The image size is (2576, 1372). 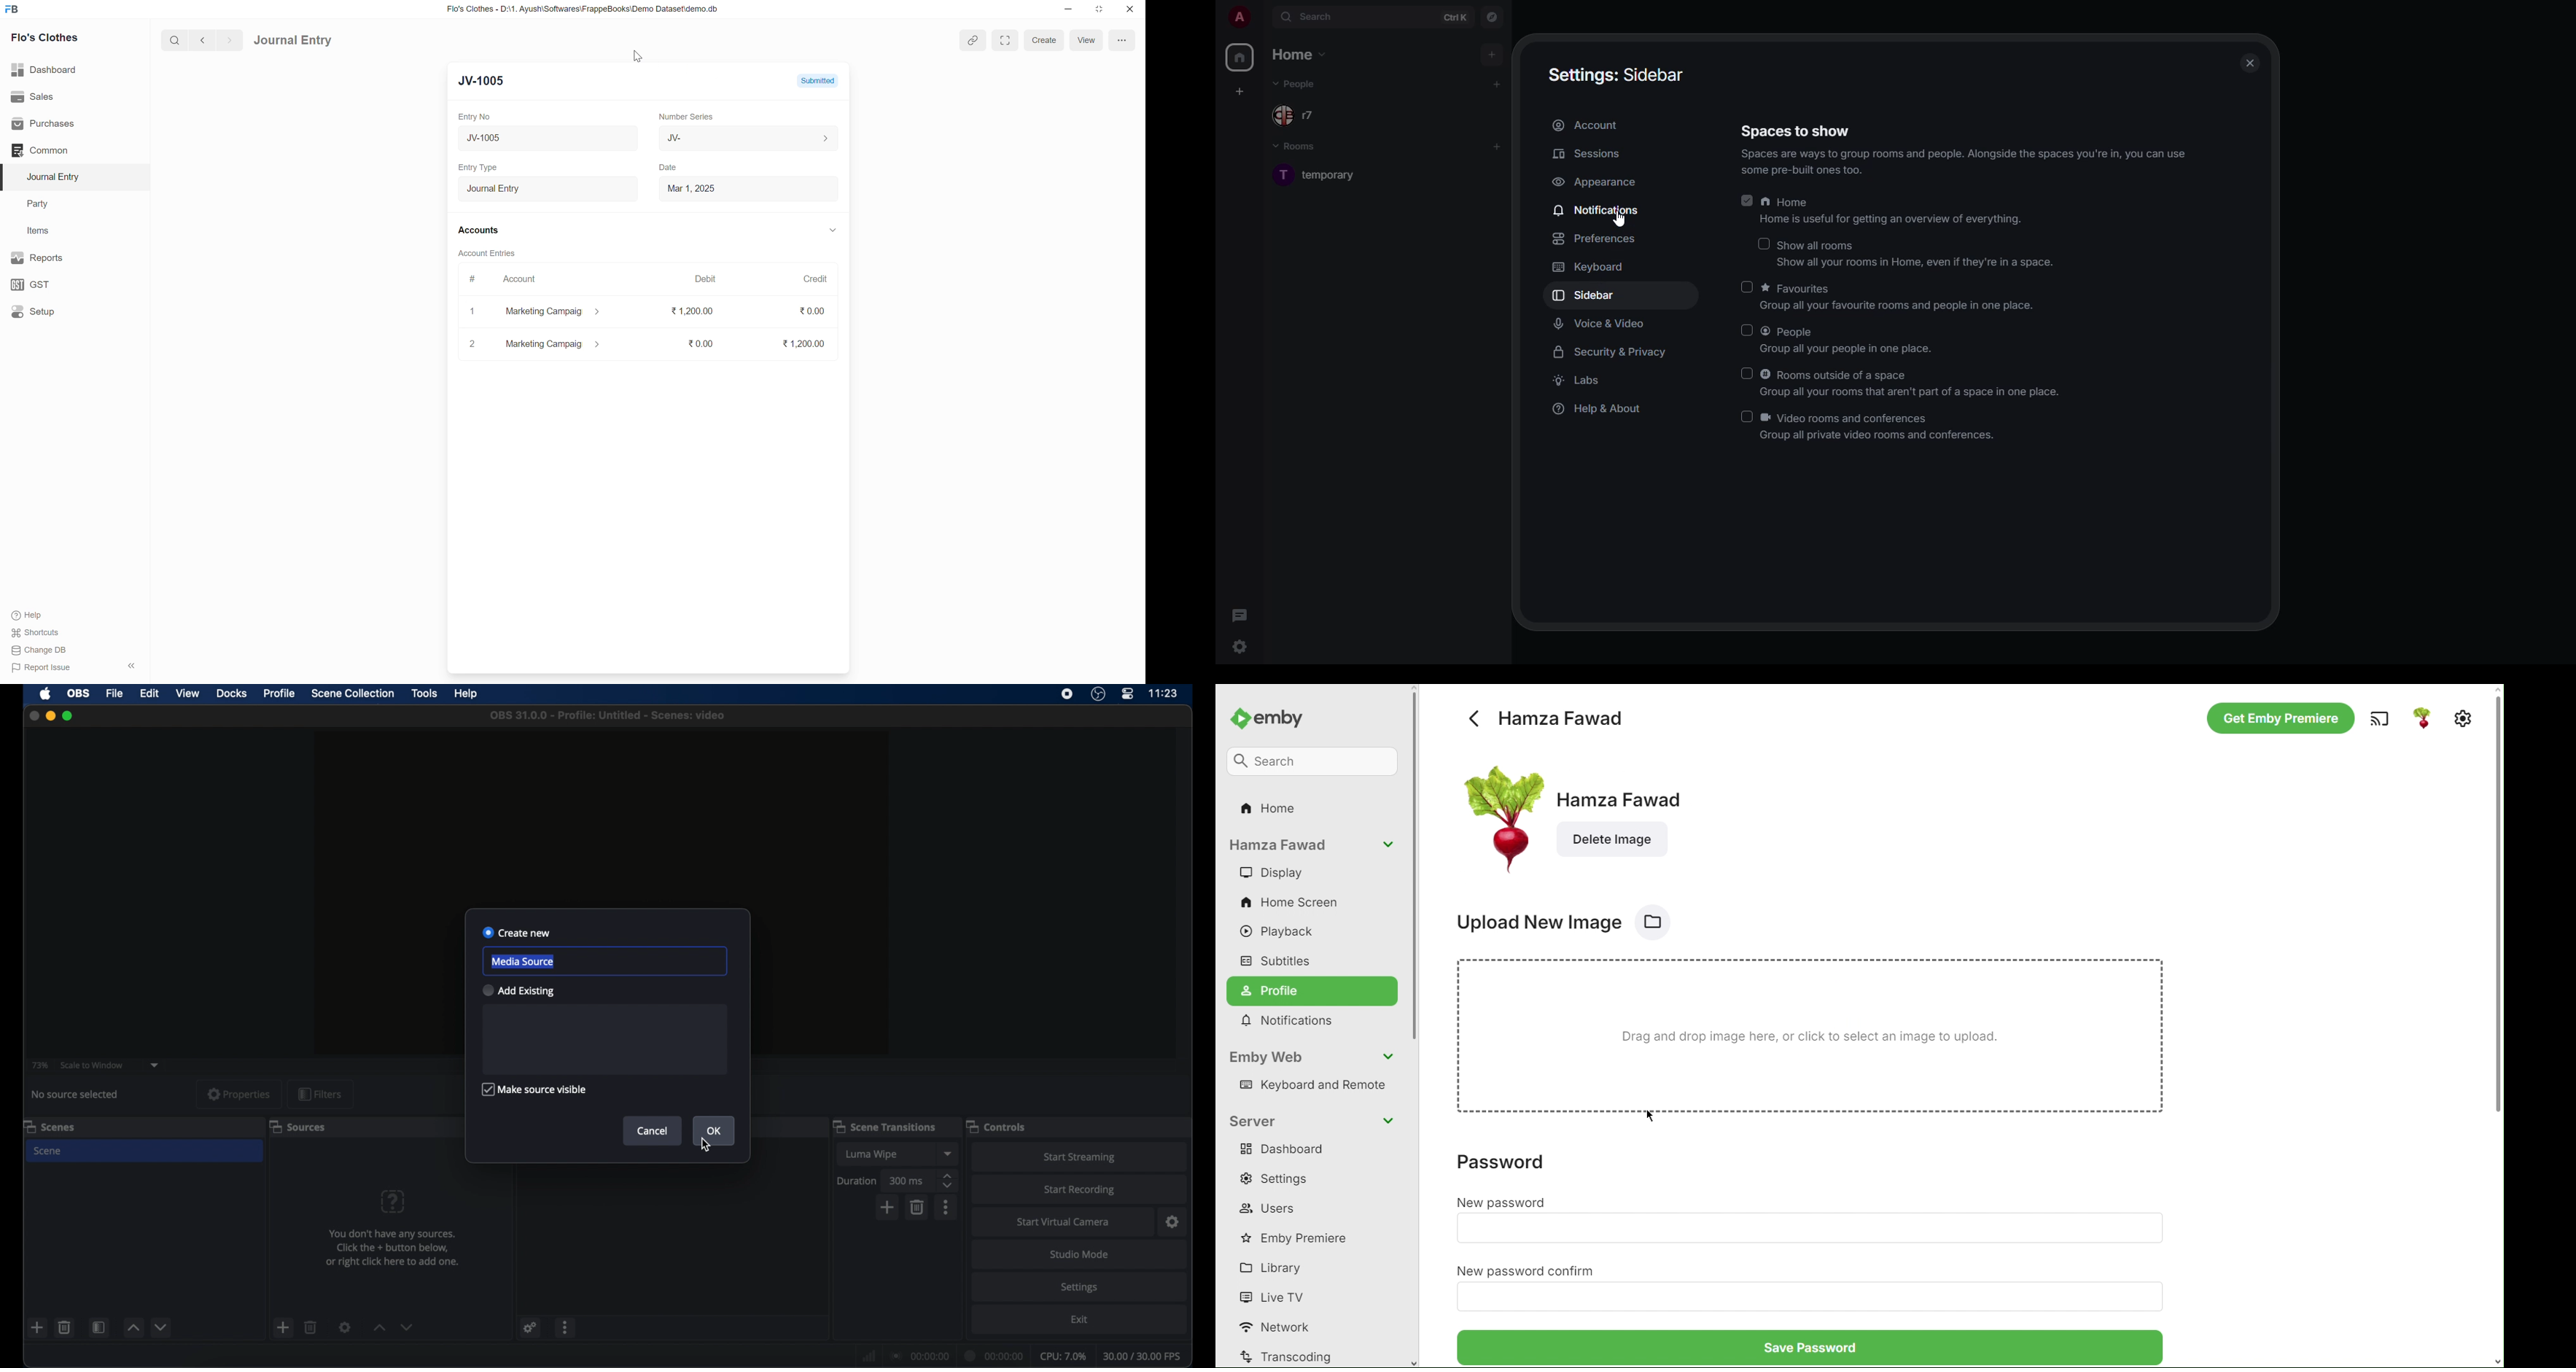 What do you see at coordinates (974, 41) in the screenshot?
I see `share link` at bounding box center [974, 41].